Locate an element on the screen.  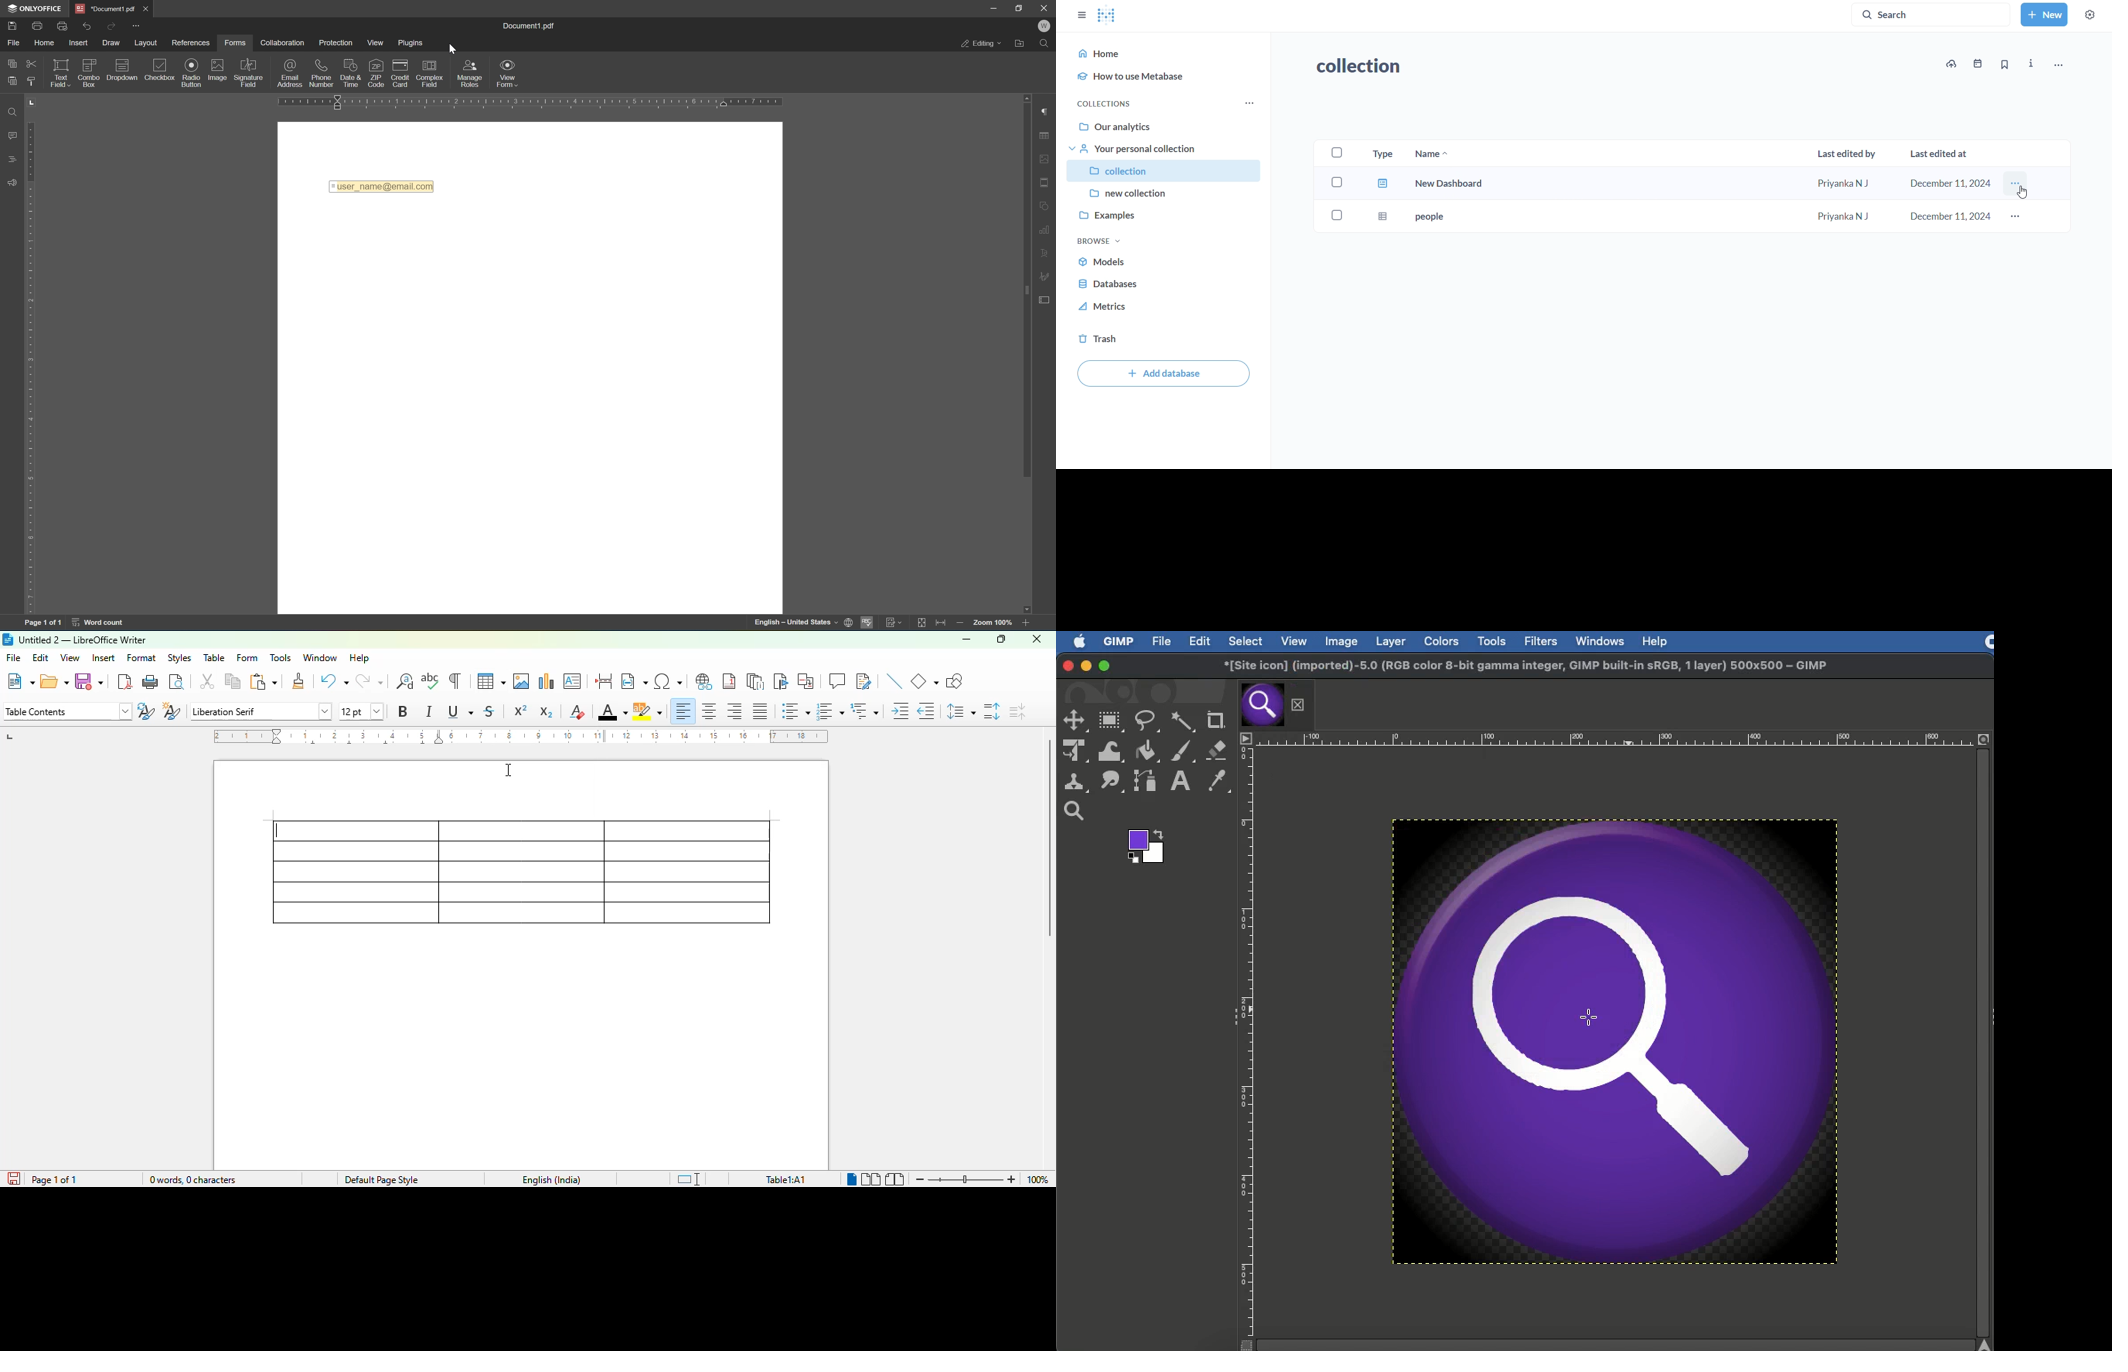
open file location is located at coordinates (1020, 45).